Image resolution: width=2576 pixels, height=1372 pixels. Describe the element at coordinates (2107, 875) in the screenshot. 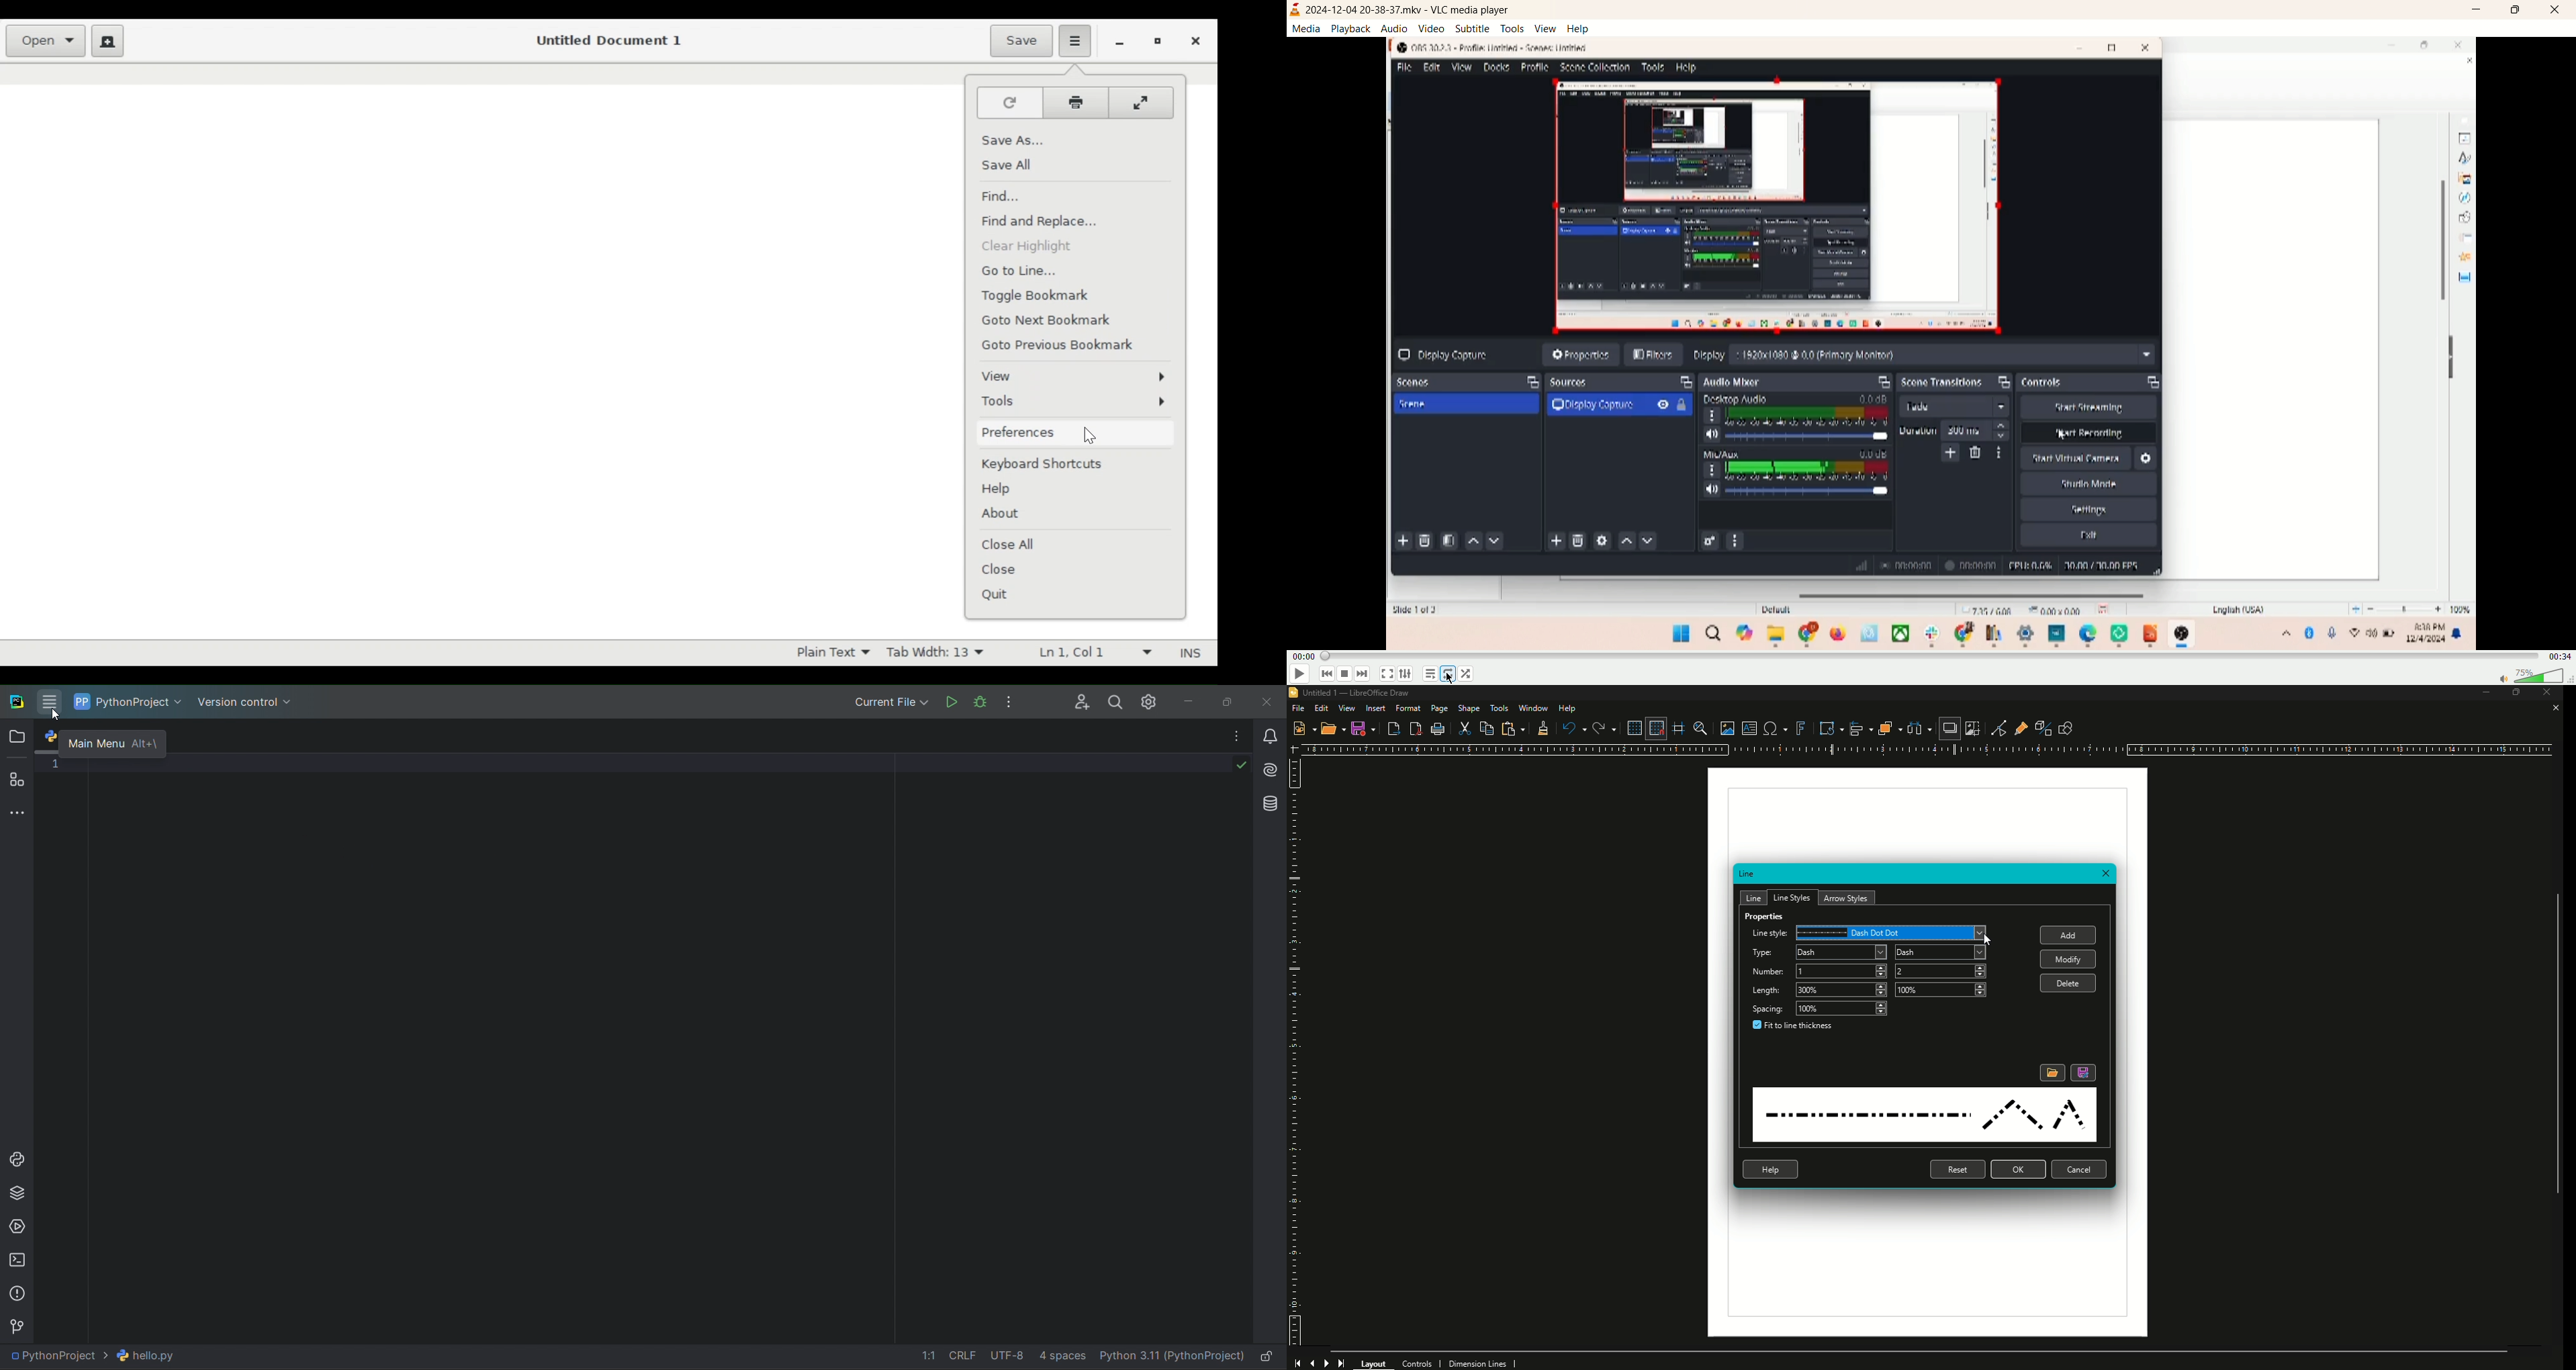

I see `Close` at that location.